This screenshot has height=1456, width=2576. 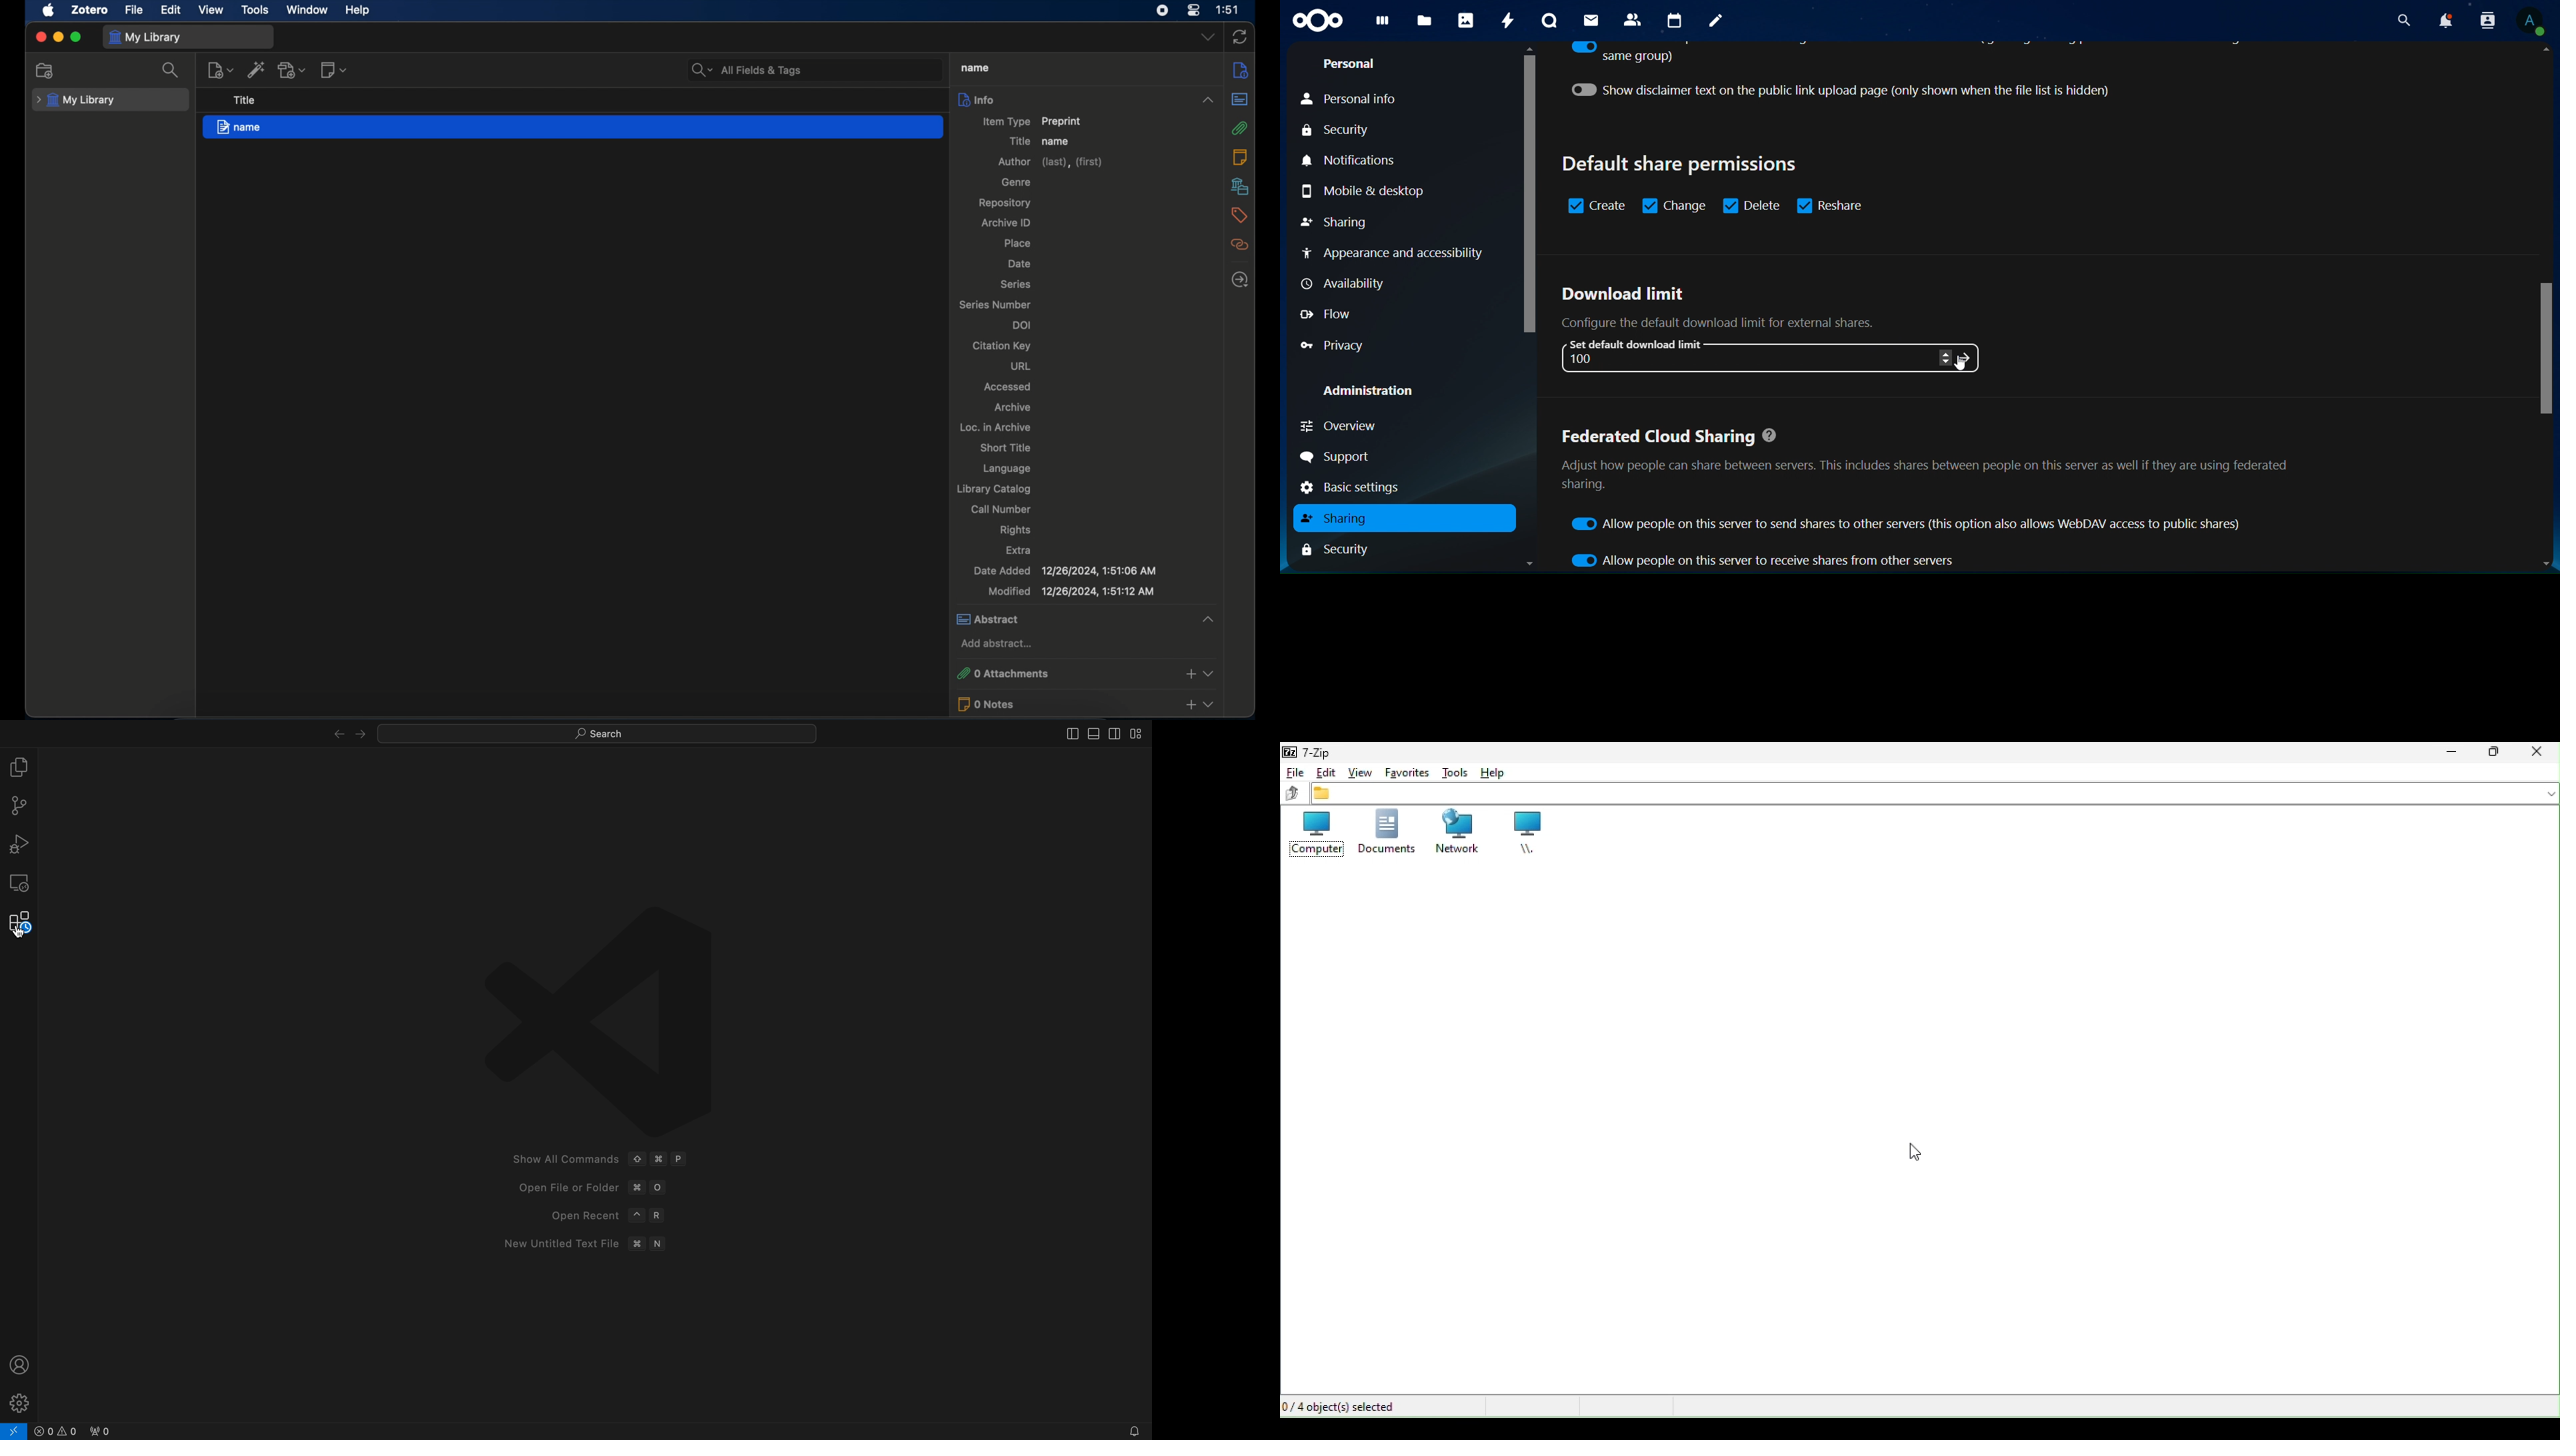 What do you see at coordinates (1337, 344) in the screenshot?
I see `privacy` at bounding box center [1337, 344].